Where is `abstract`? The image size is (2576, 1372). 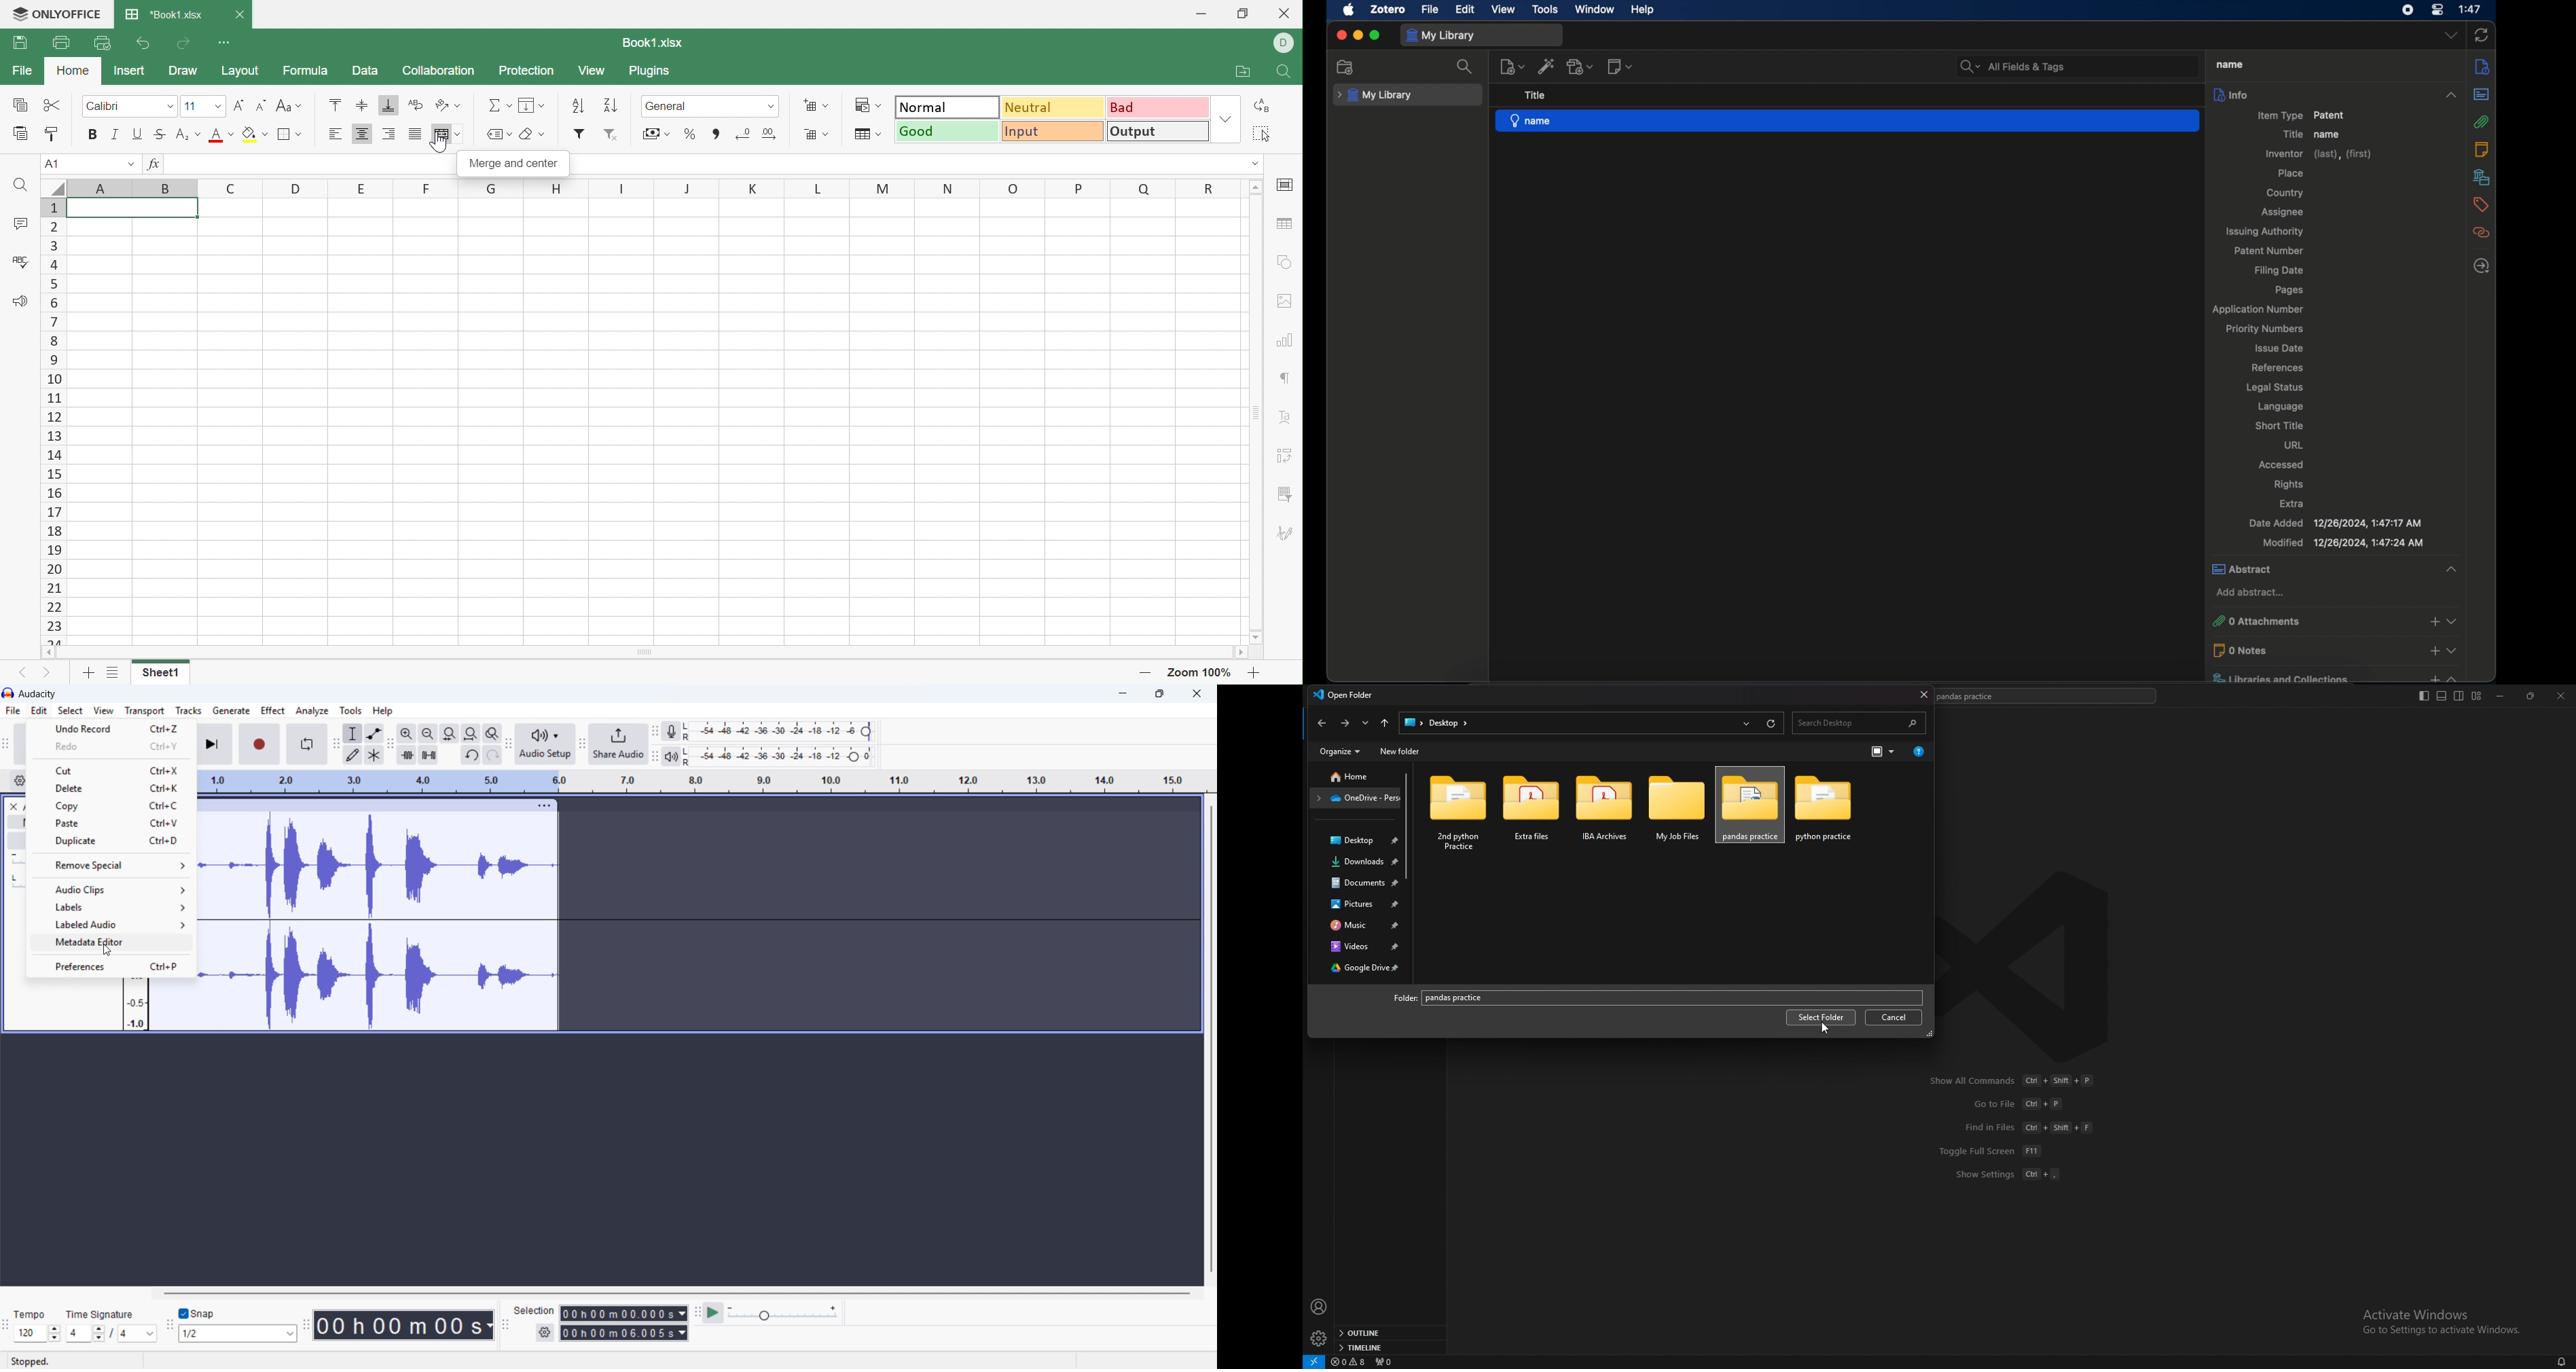
abstract is located at coordinates (2482, 95).